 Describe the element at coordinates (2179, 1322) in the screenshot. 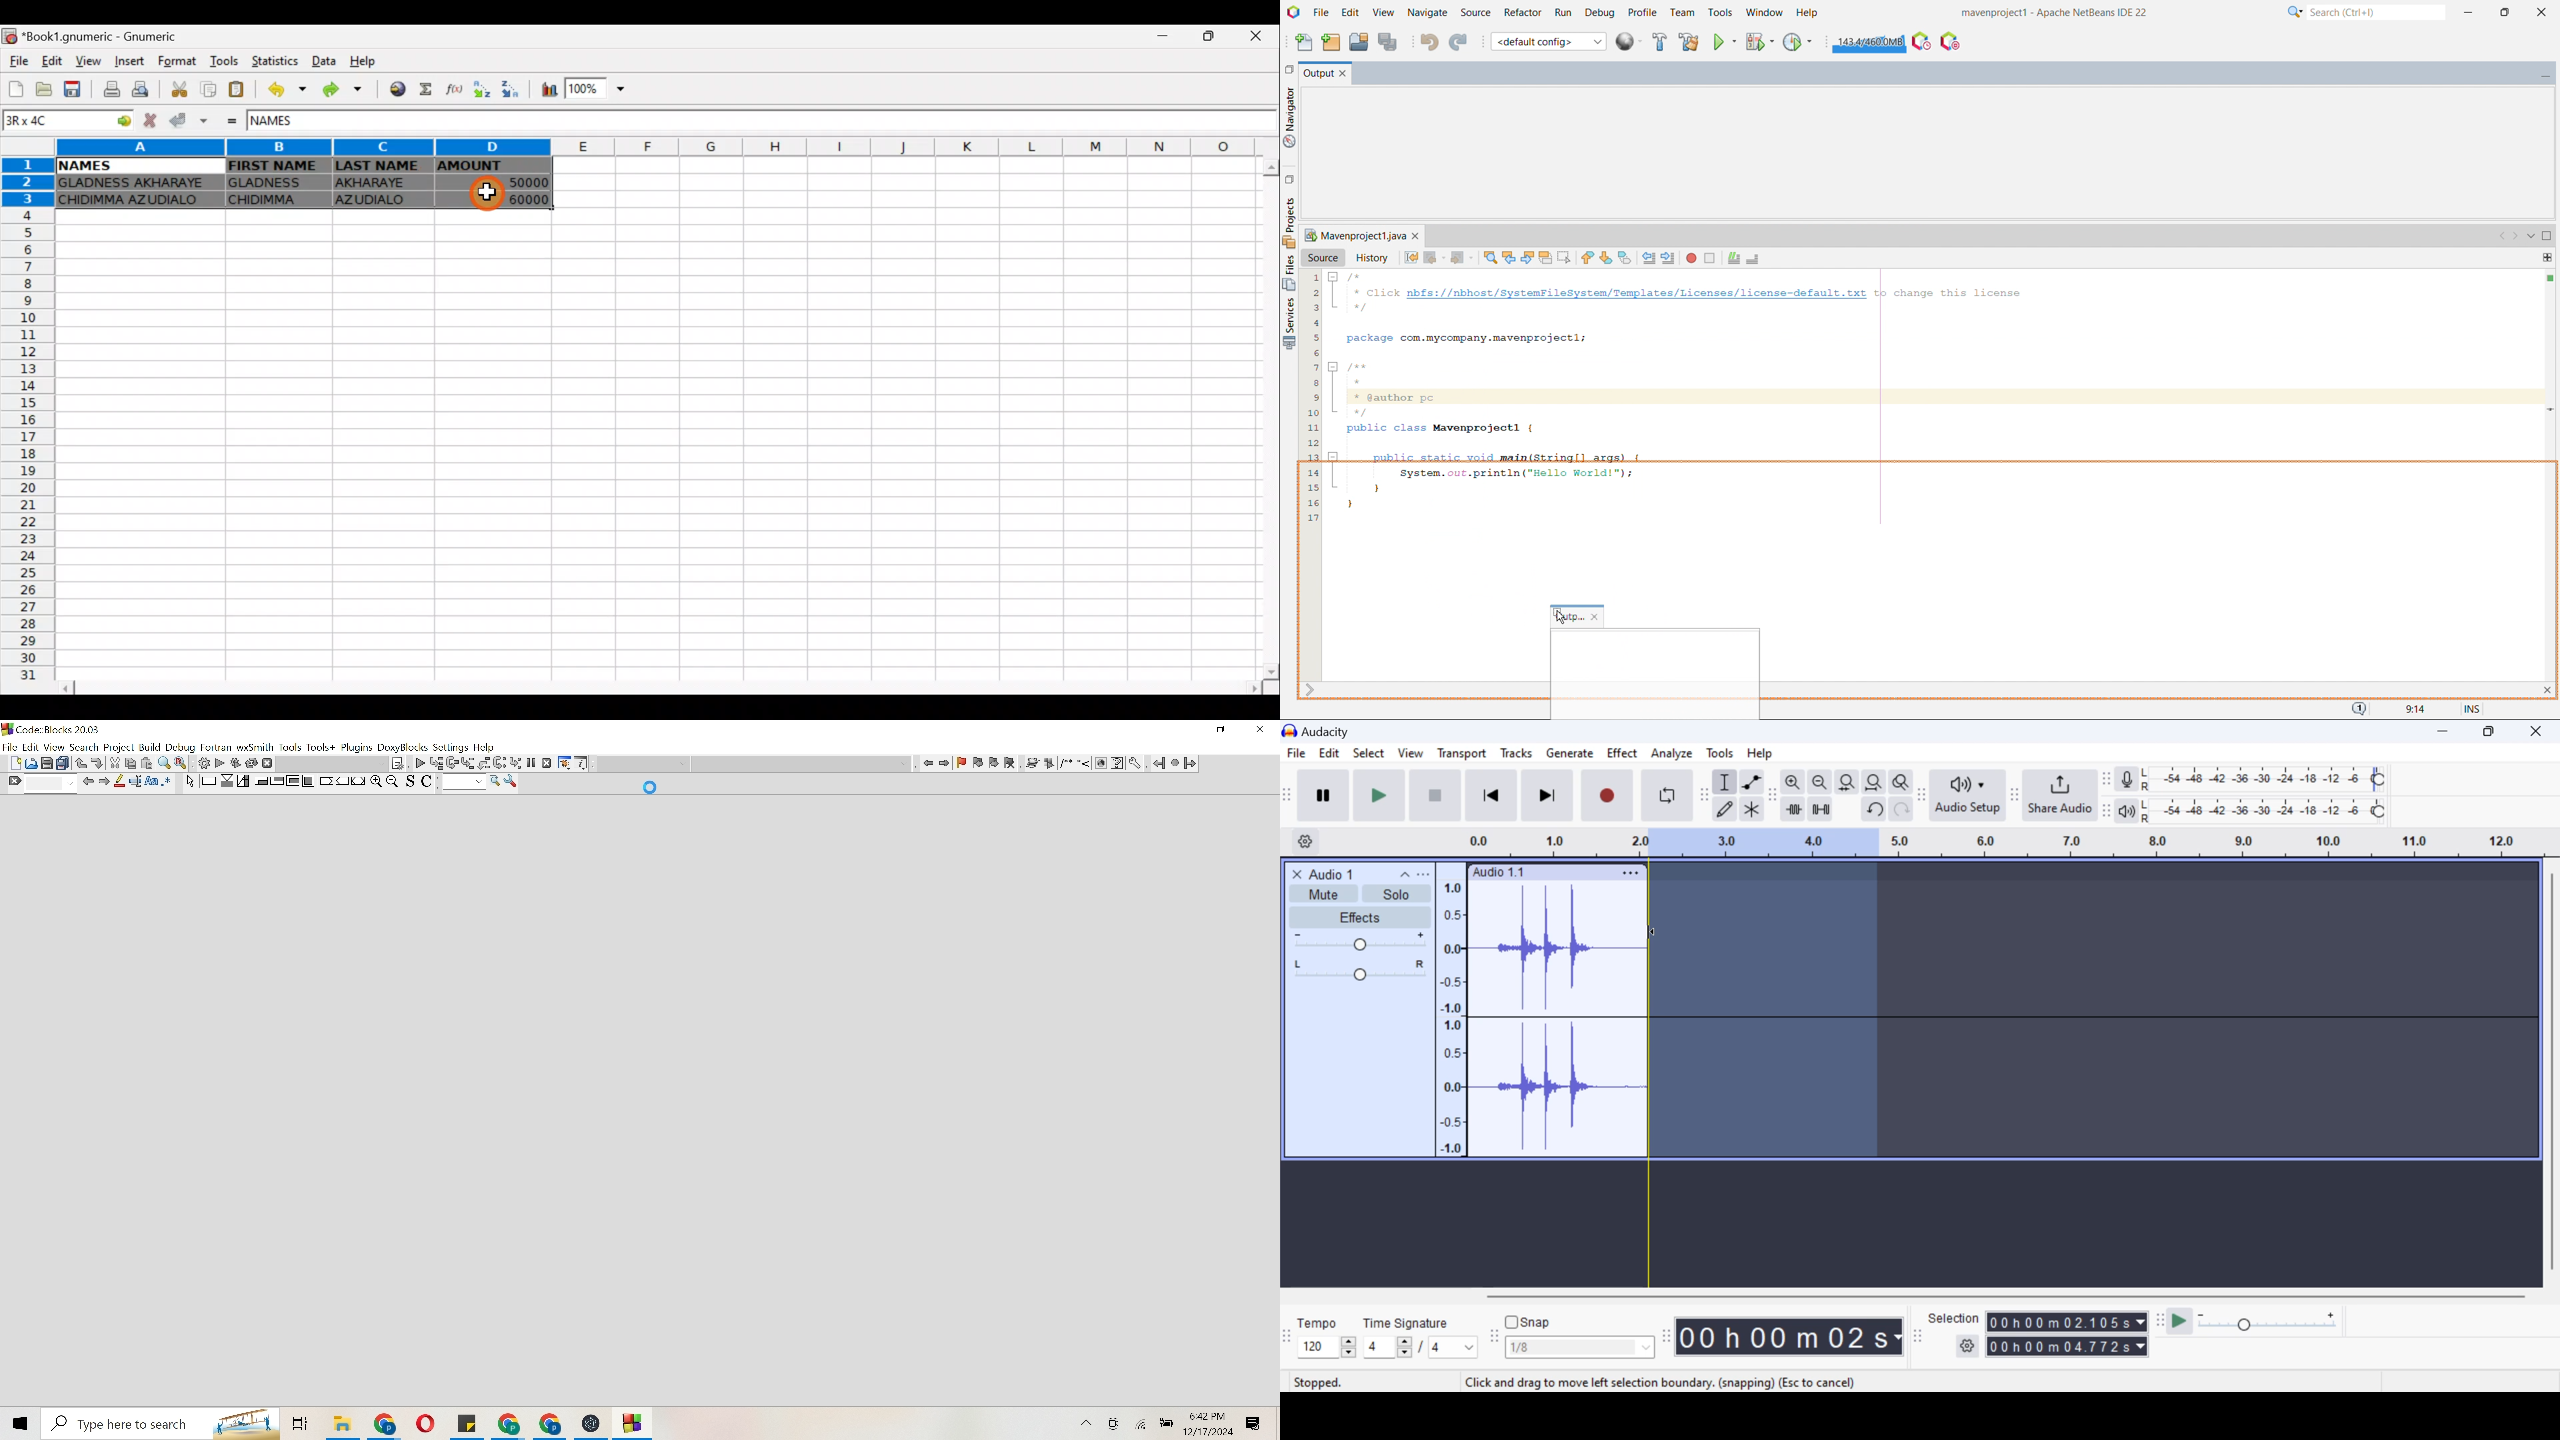

I see `play at speed` at that location.